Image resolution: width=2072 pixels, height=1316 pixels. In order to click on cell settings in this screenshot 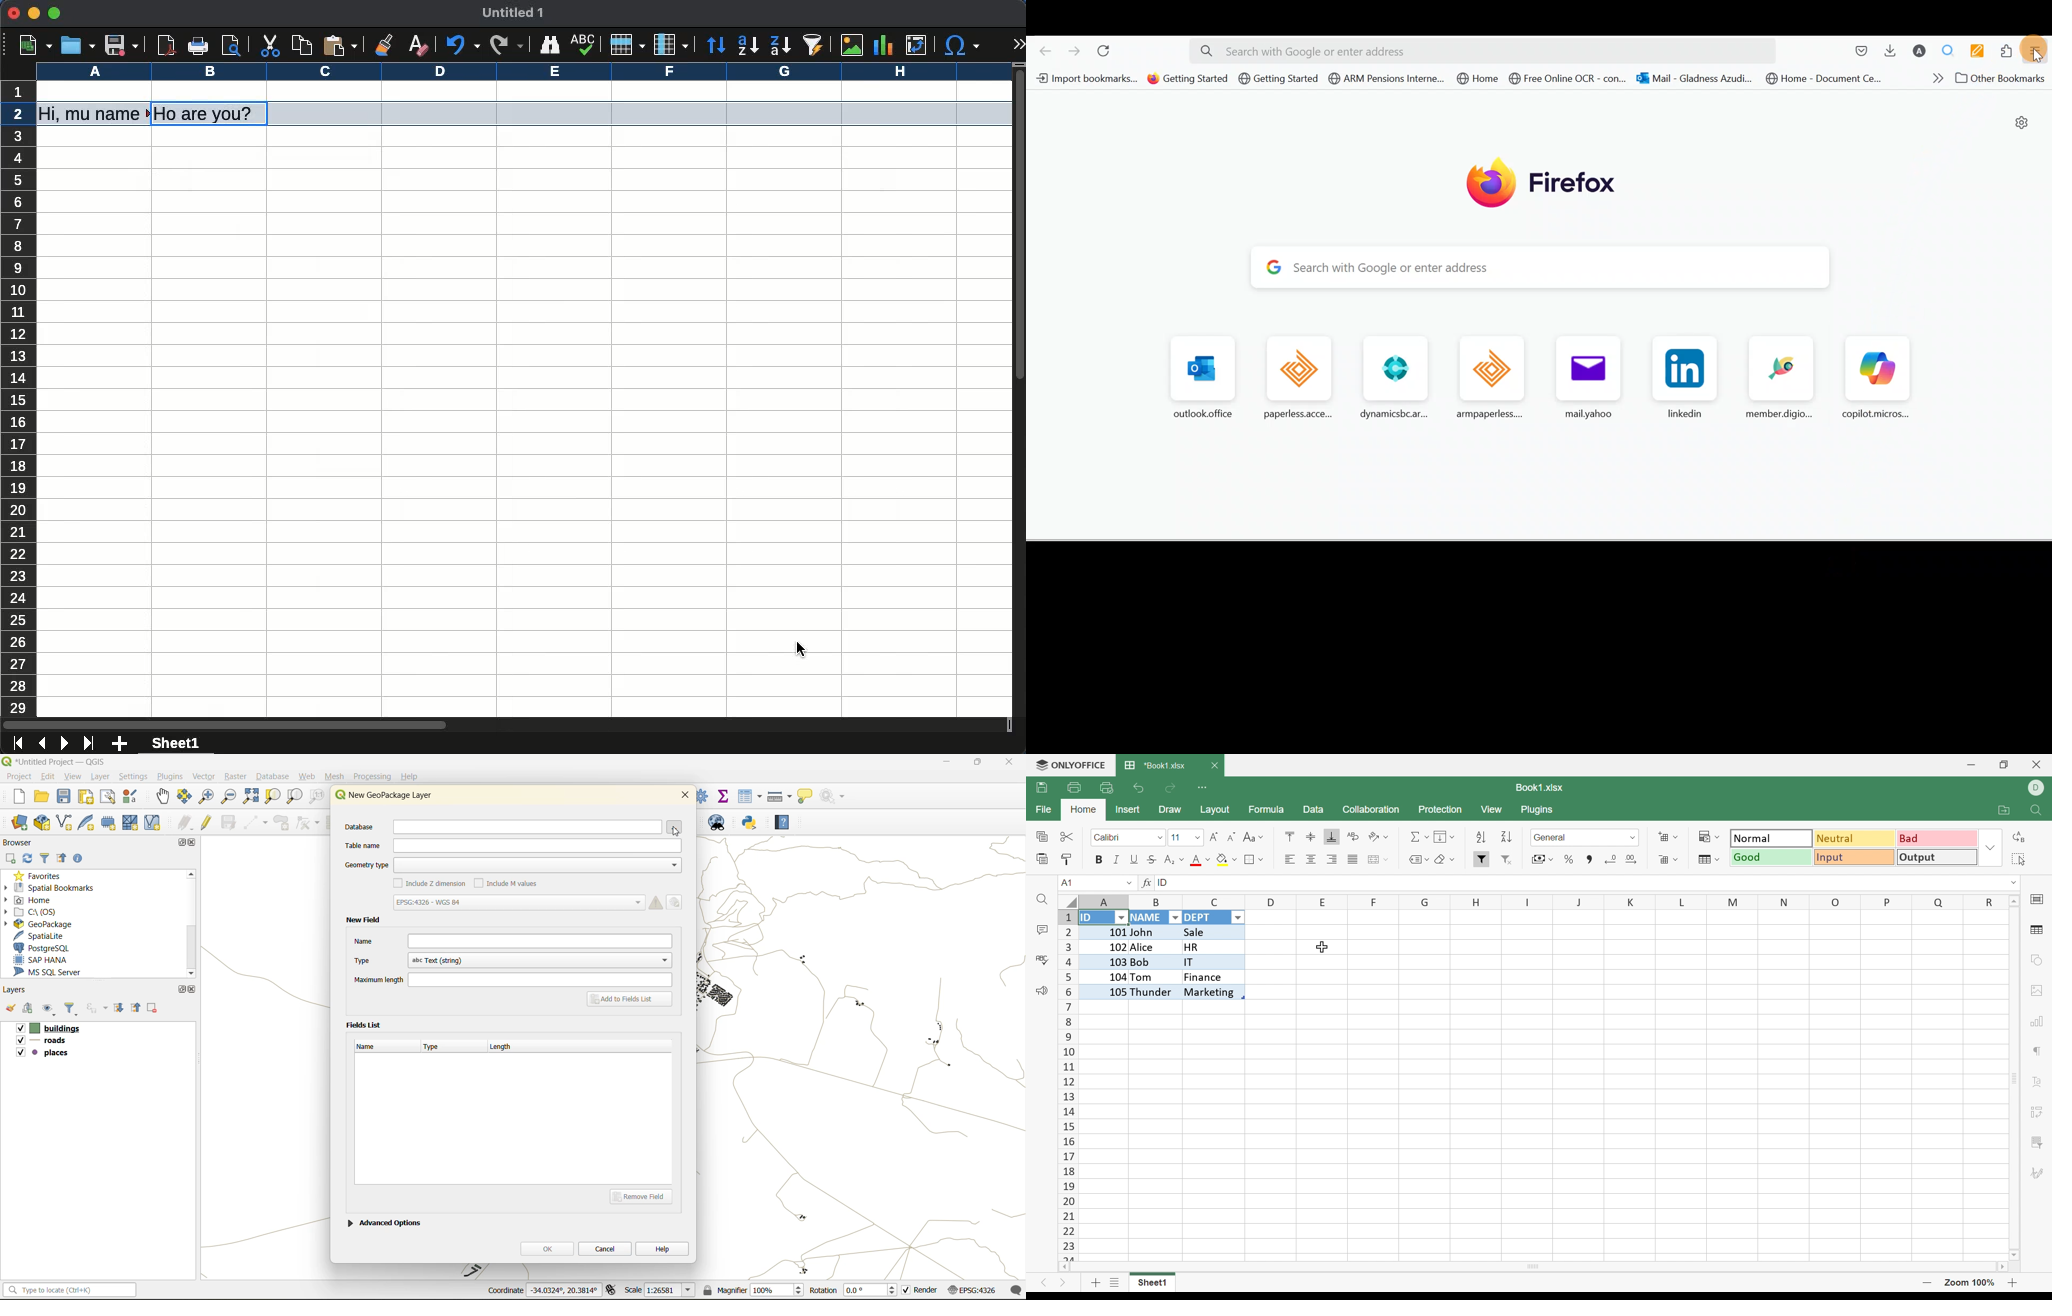, I will do `click(2040, 900)`.